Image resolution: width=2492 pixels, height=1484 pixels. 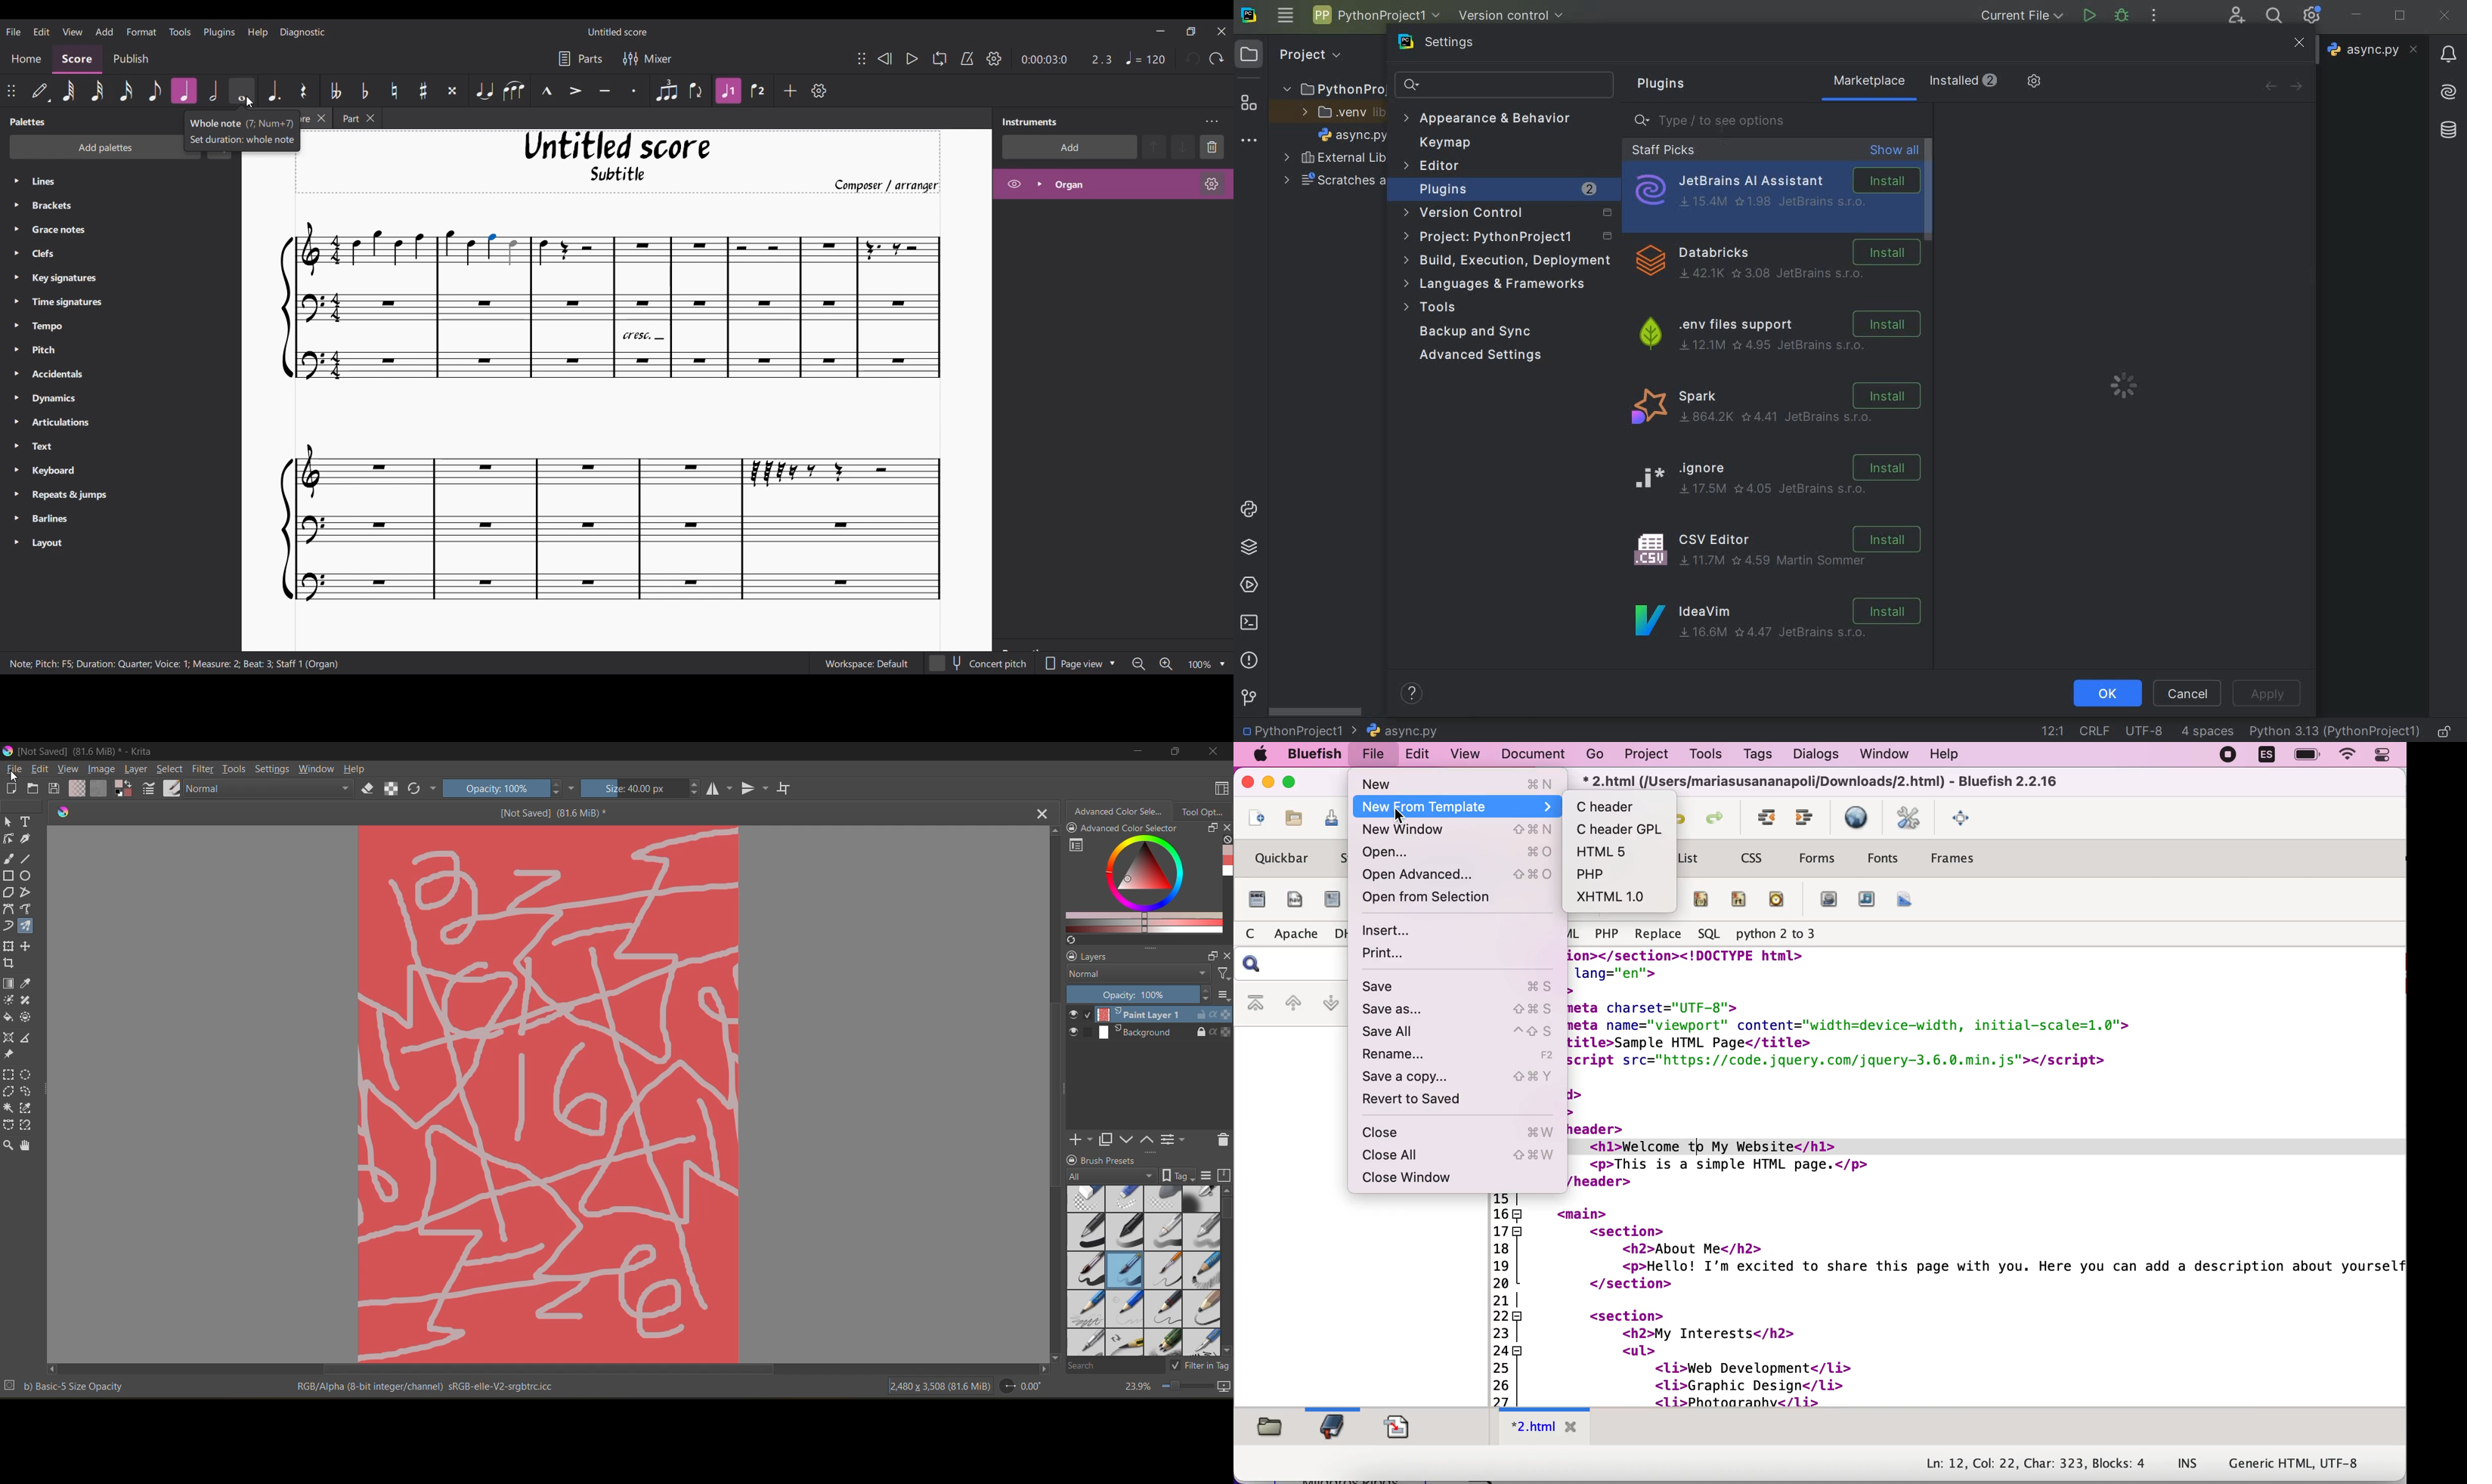 What do you see at coordinates (242, 91) in the screenshot?
I see `Highlighted by cursor` at bounding box center [242, 91].